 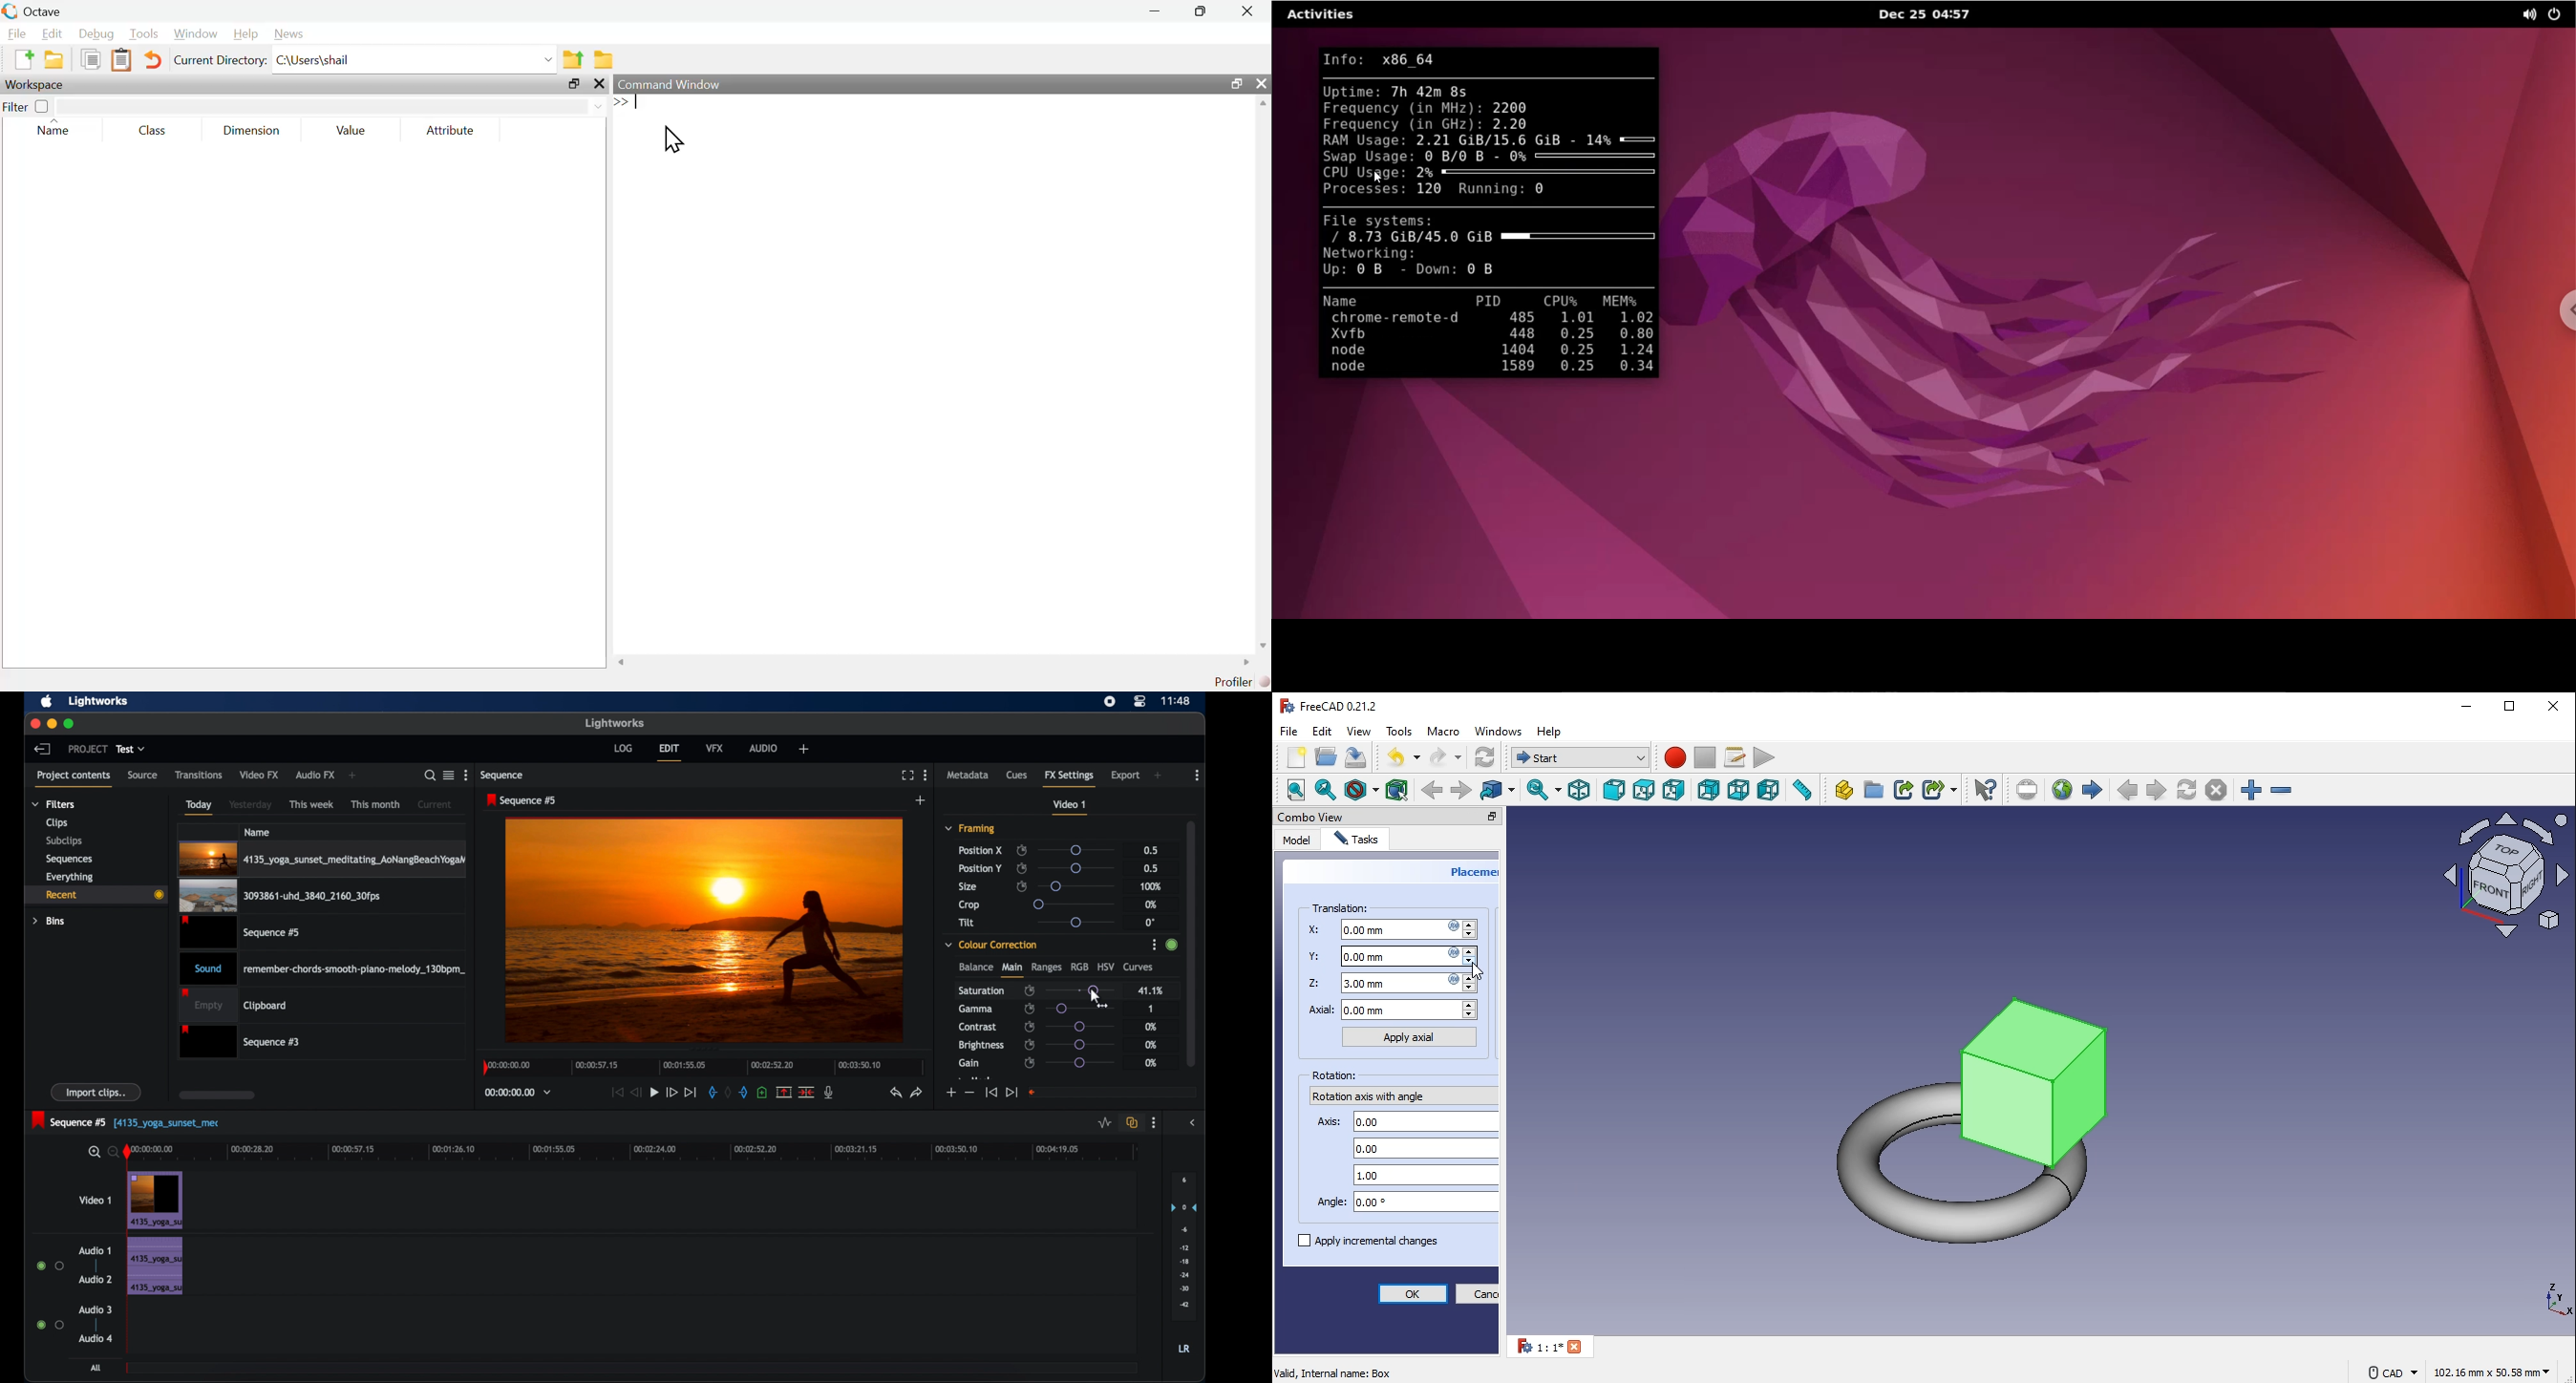 I want to click on all, so click(x=96, y=1368).